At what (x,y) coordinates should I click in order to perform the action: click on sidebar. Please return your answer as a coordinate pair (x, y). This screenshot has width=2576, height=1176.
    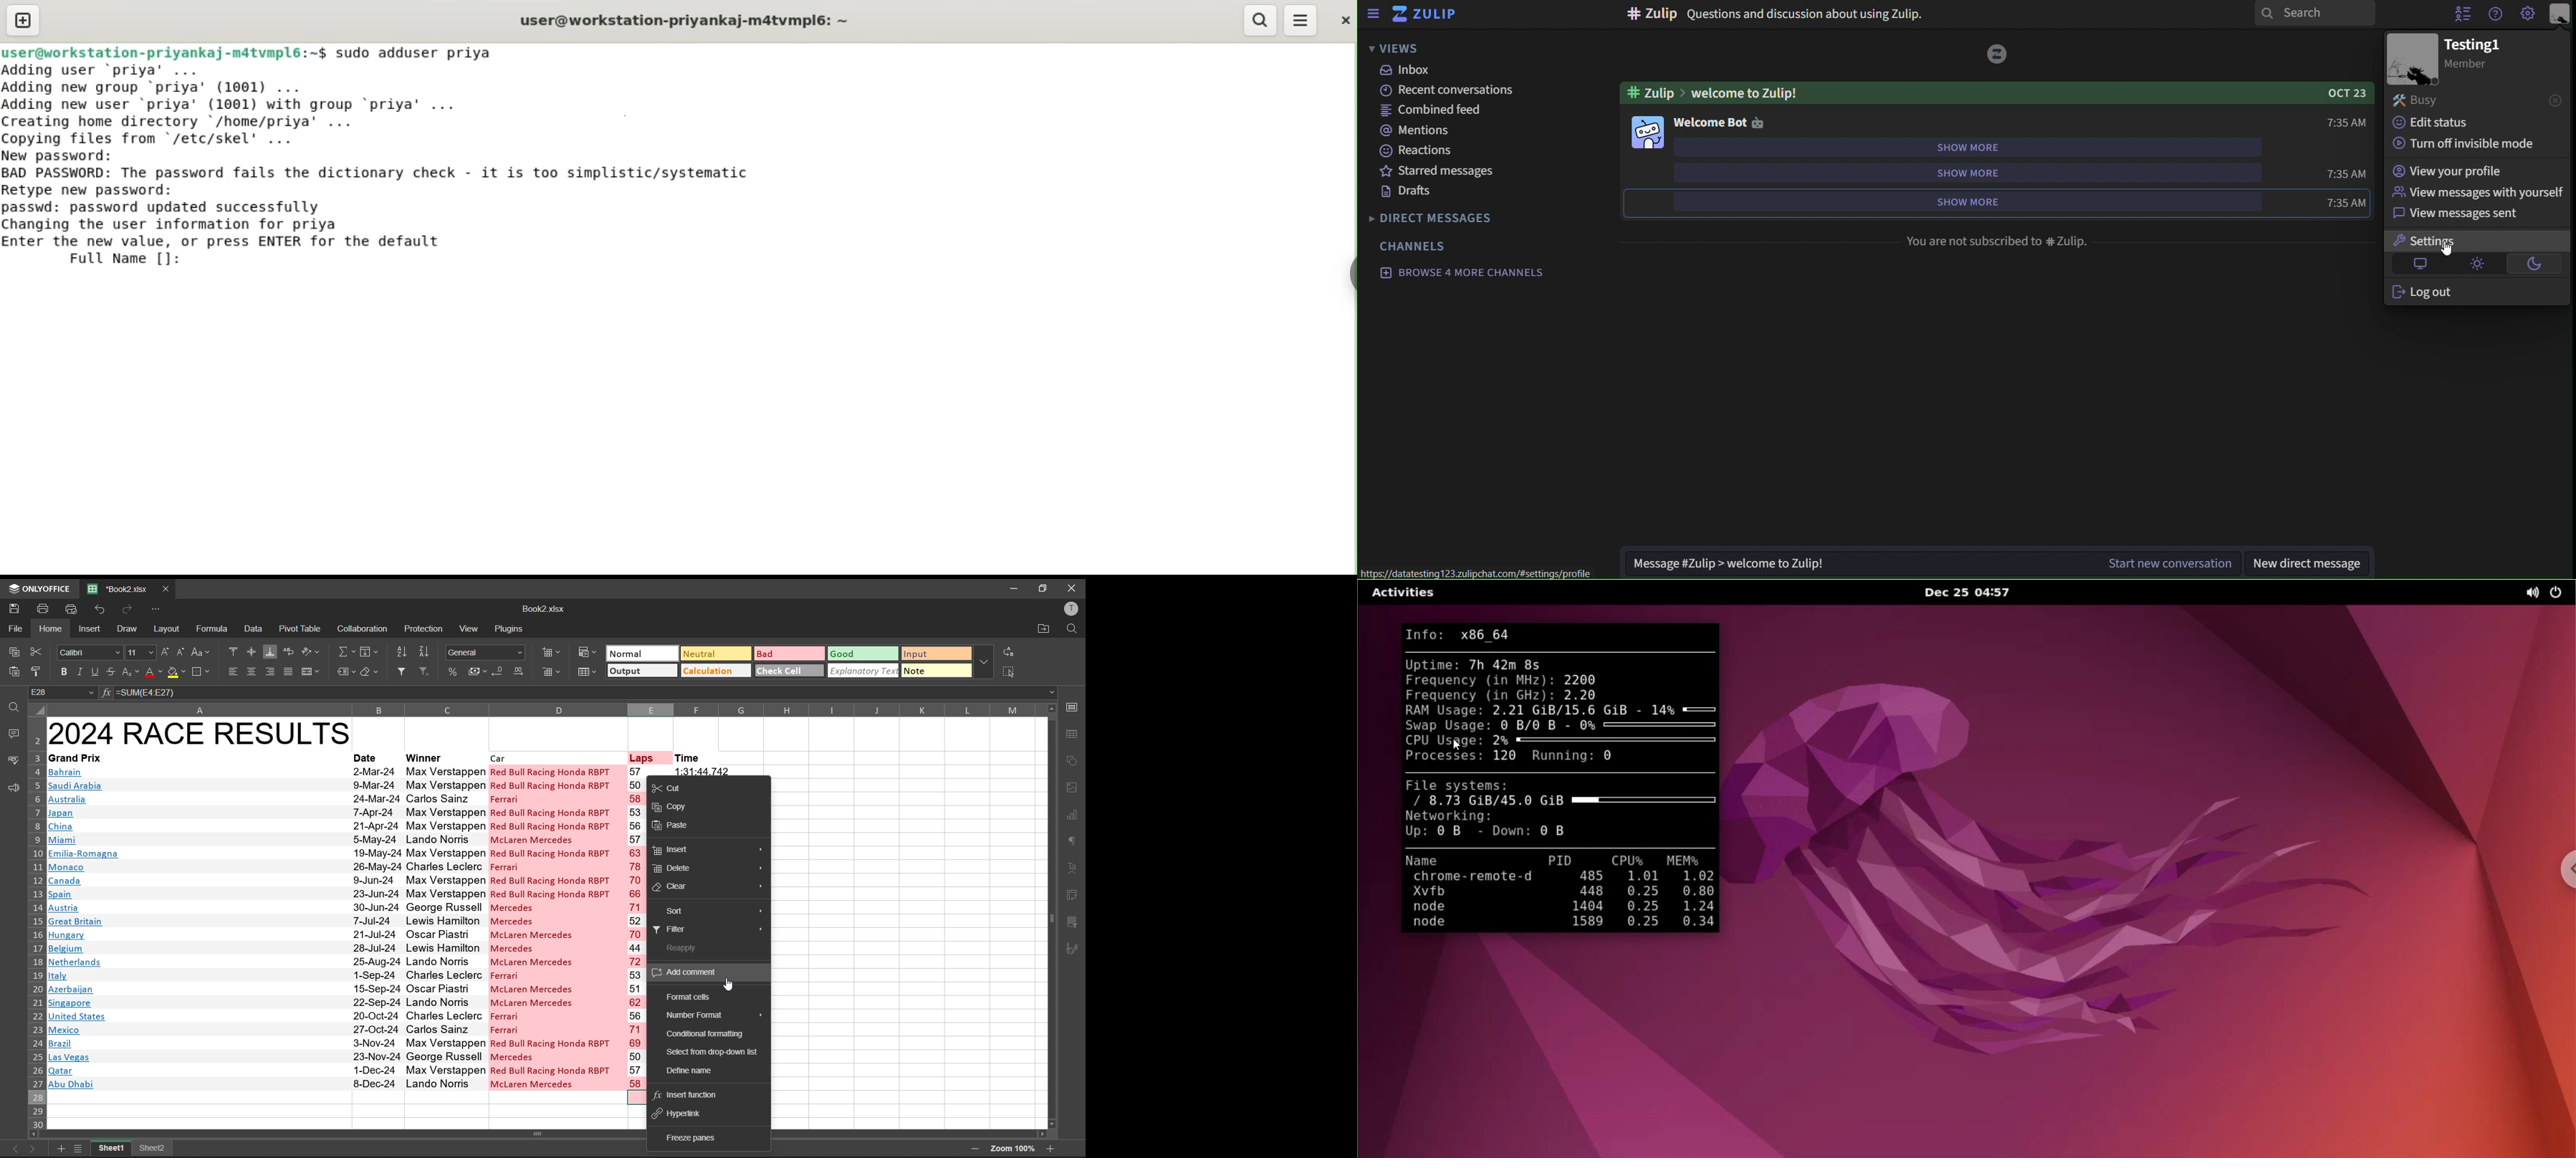
    Looking at the image, I should click on (1374, 13).